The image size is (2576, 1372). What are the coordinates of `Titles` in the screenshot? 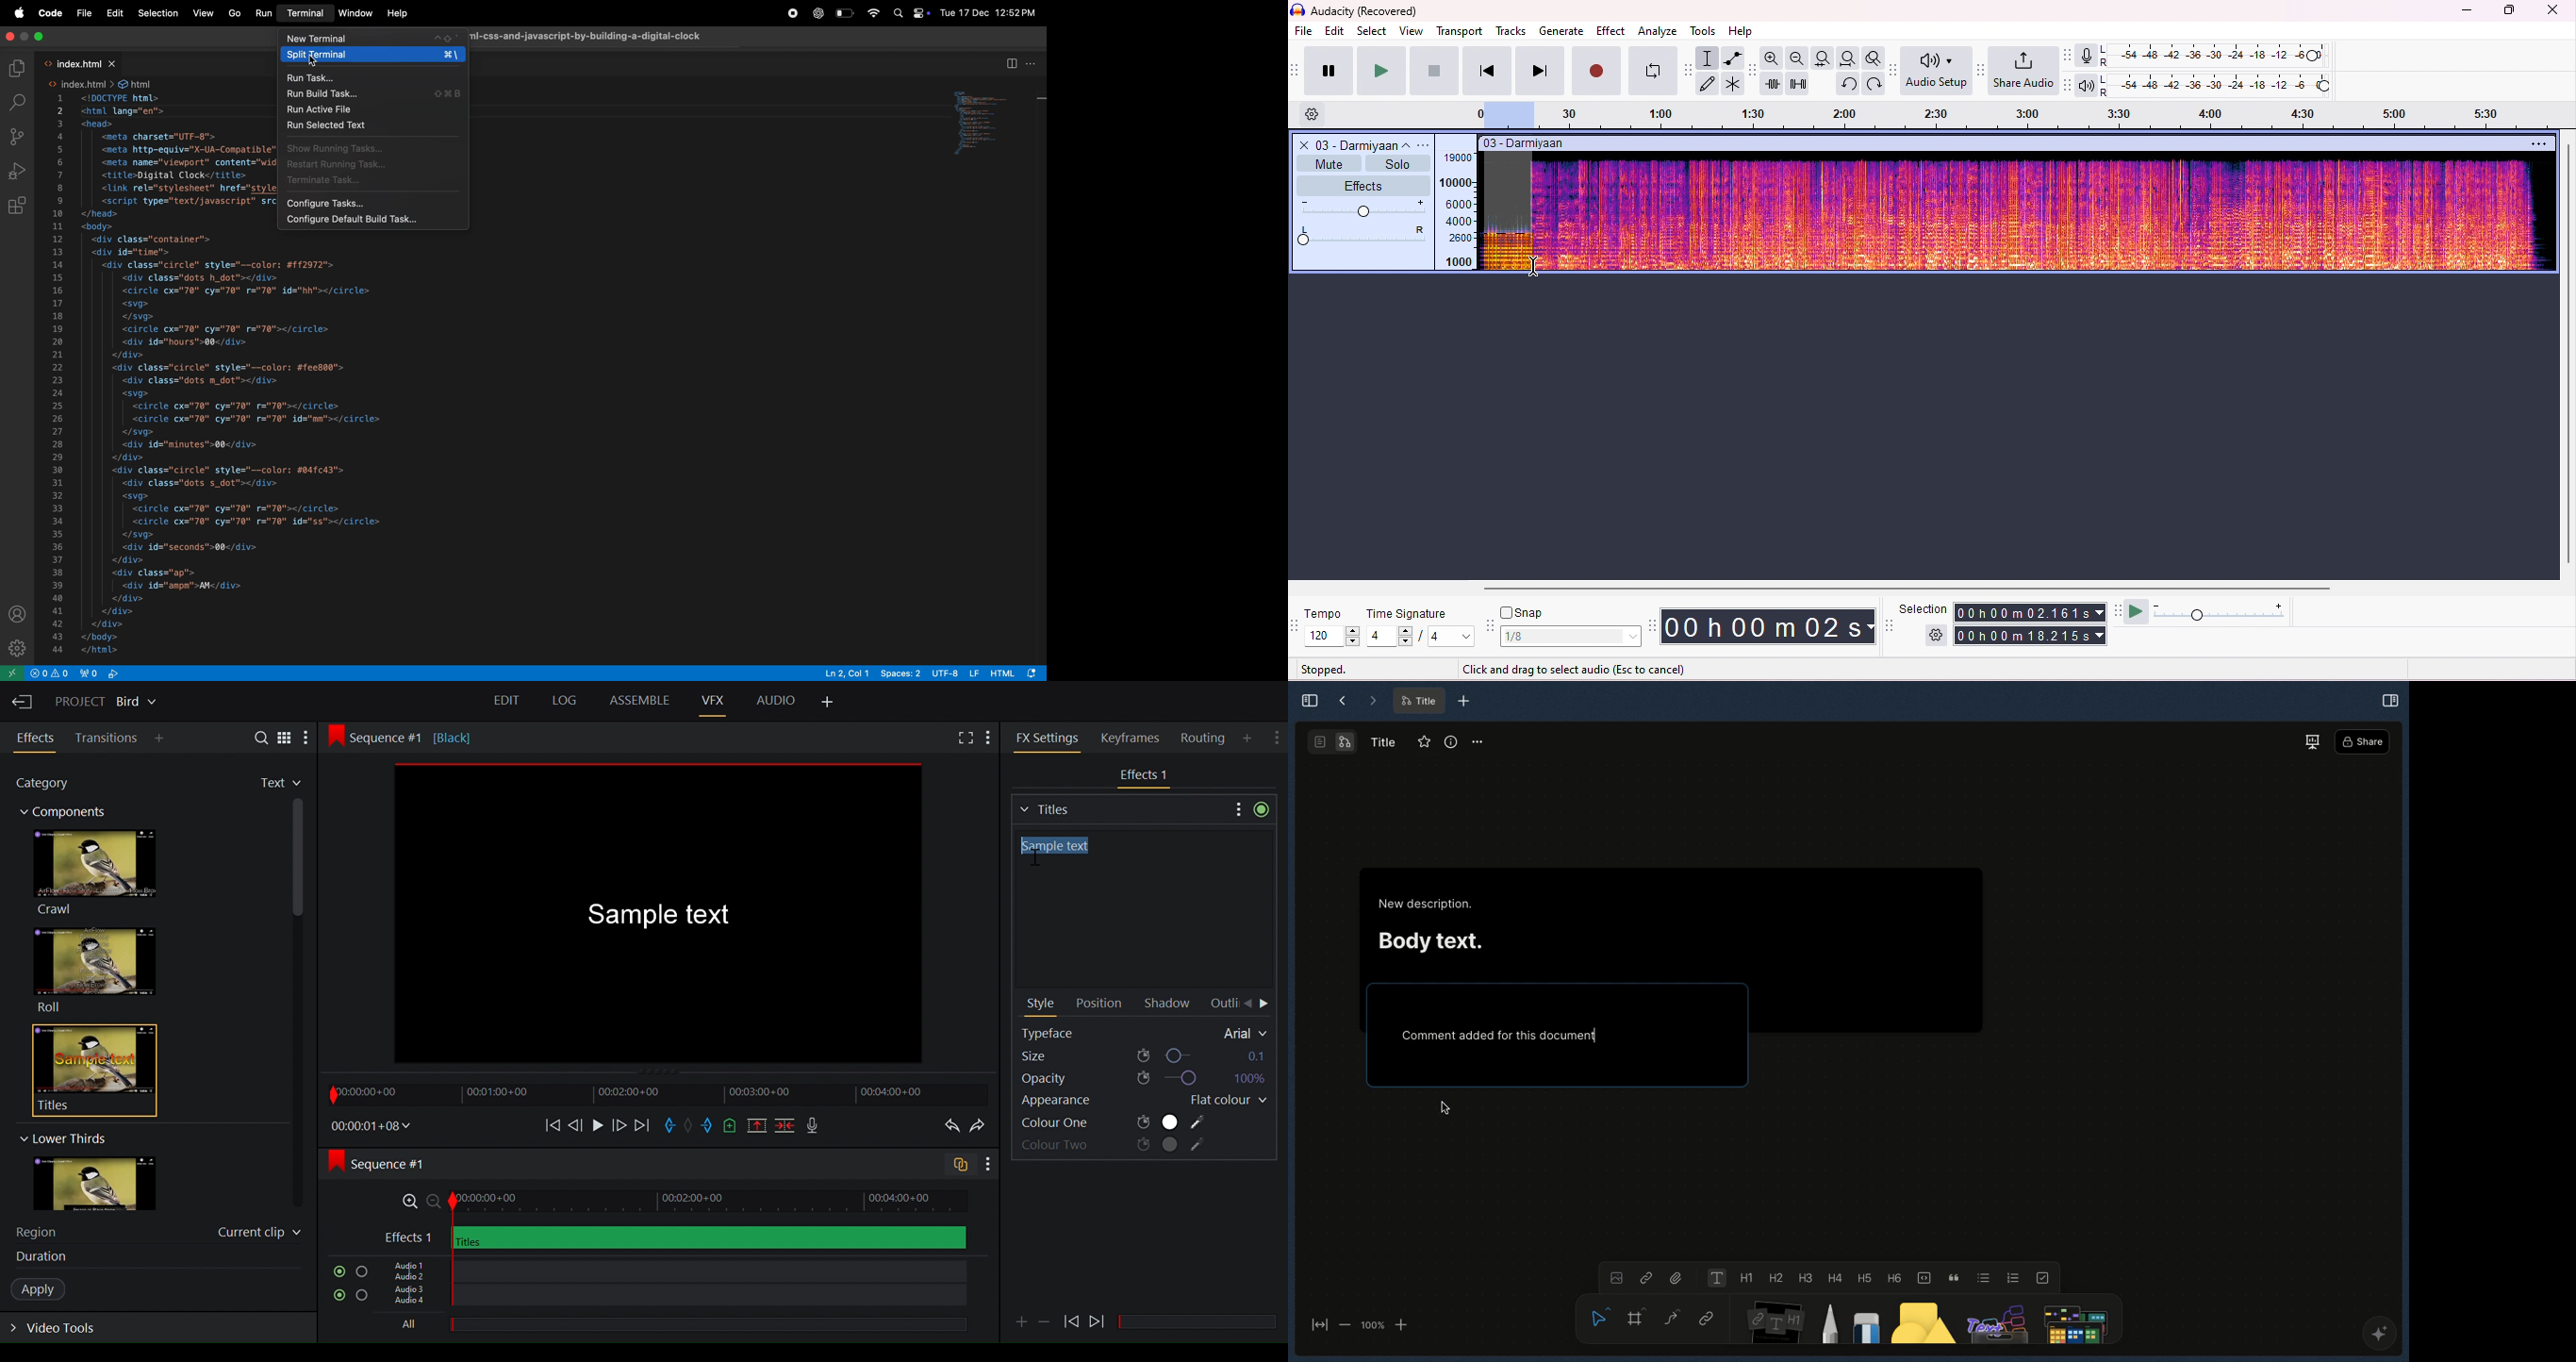 It's located at (86, 1070).